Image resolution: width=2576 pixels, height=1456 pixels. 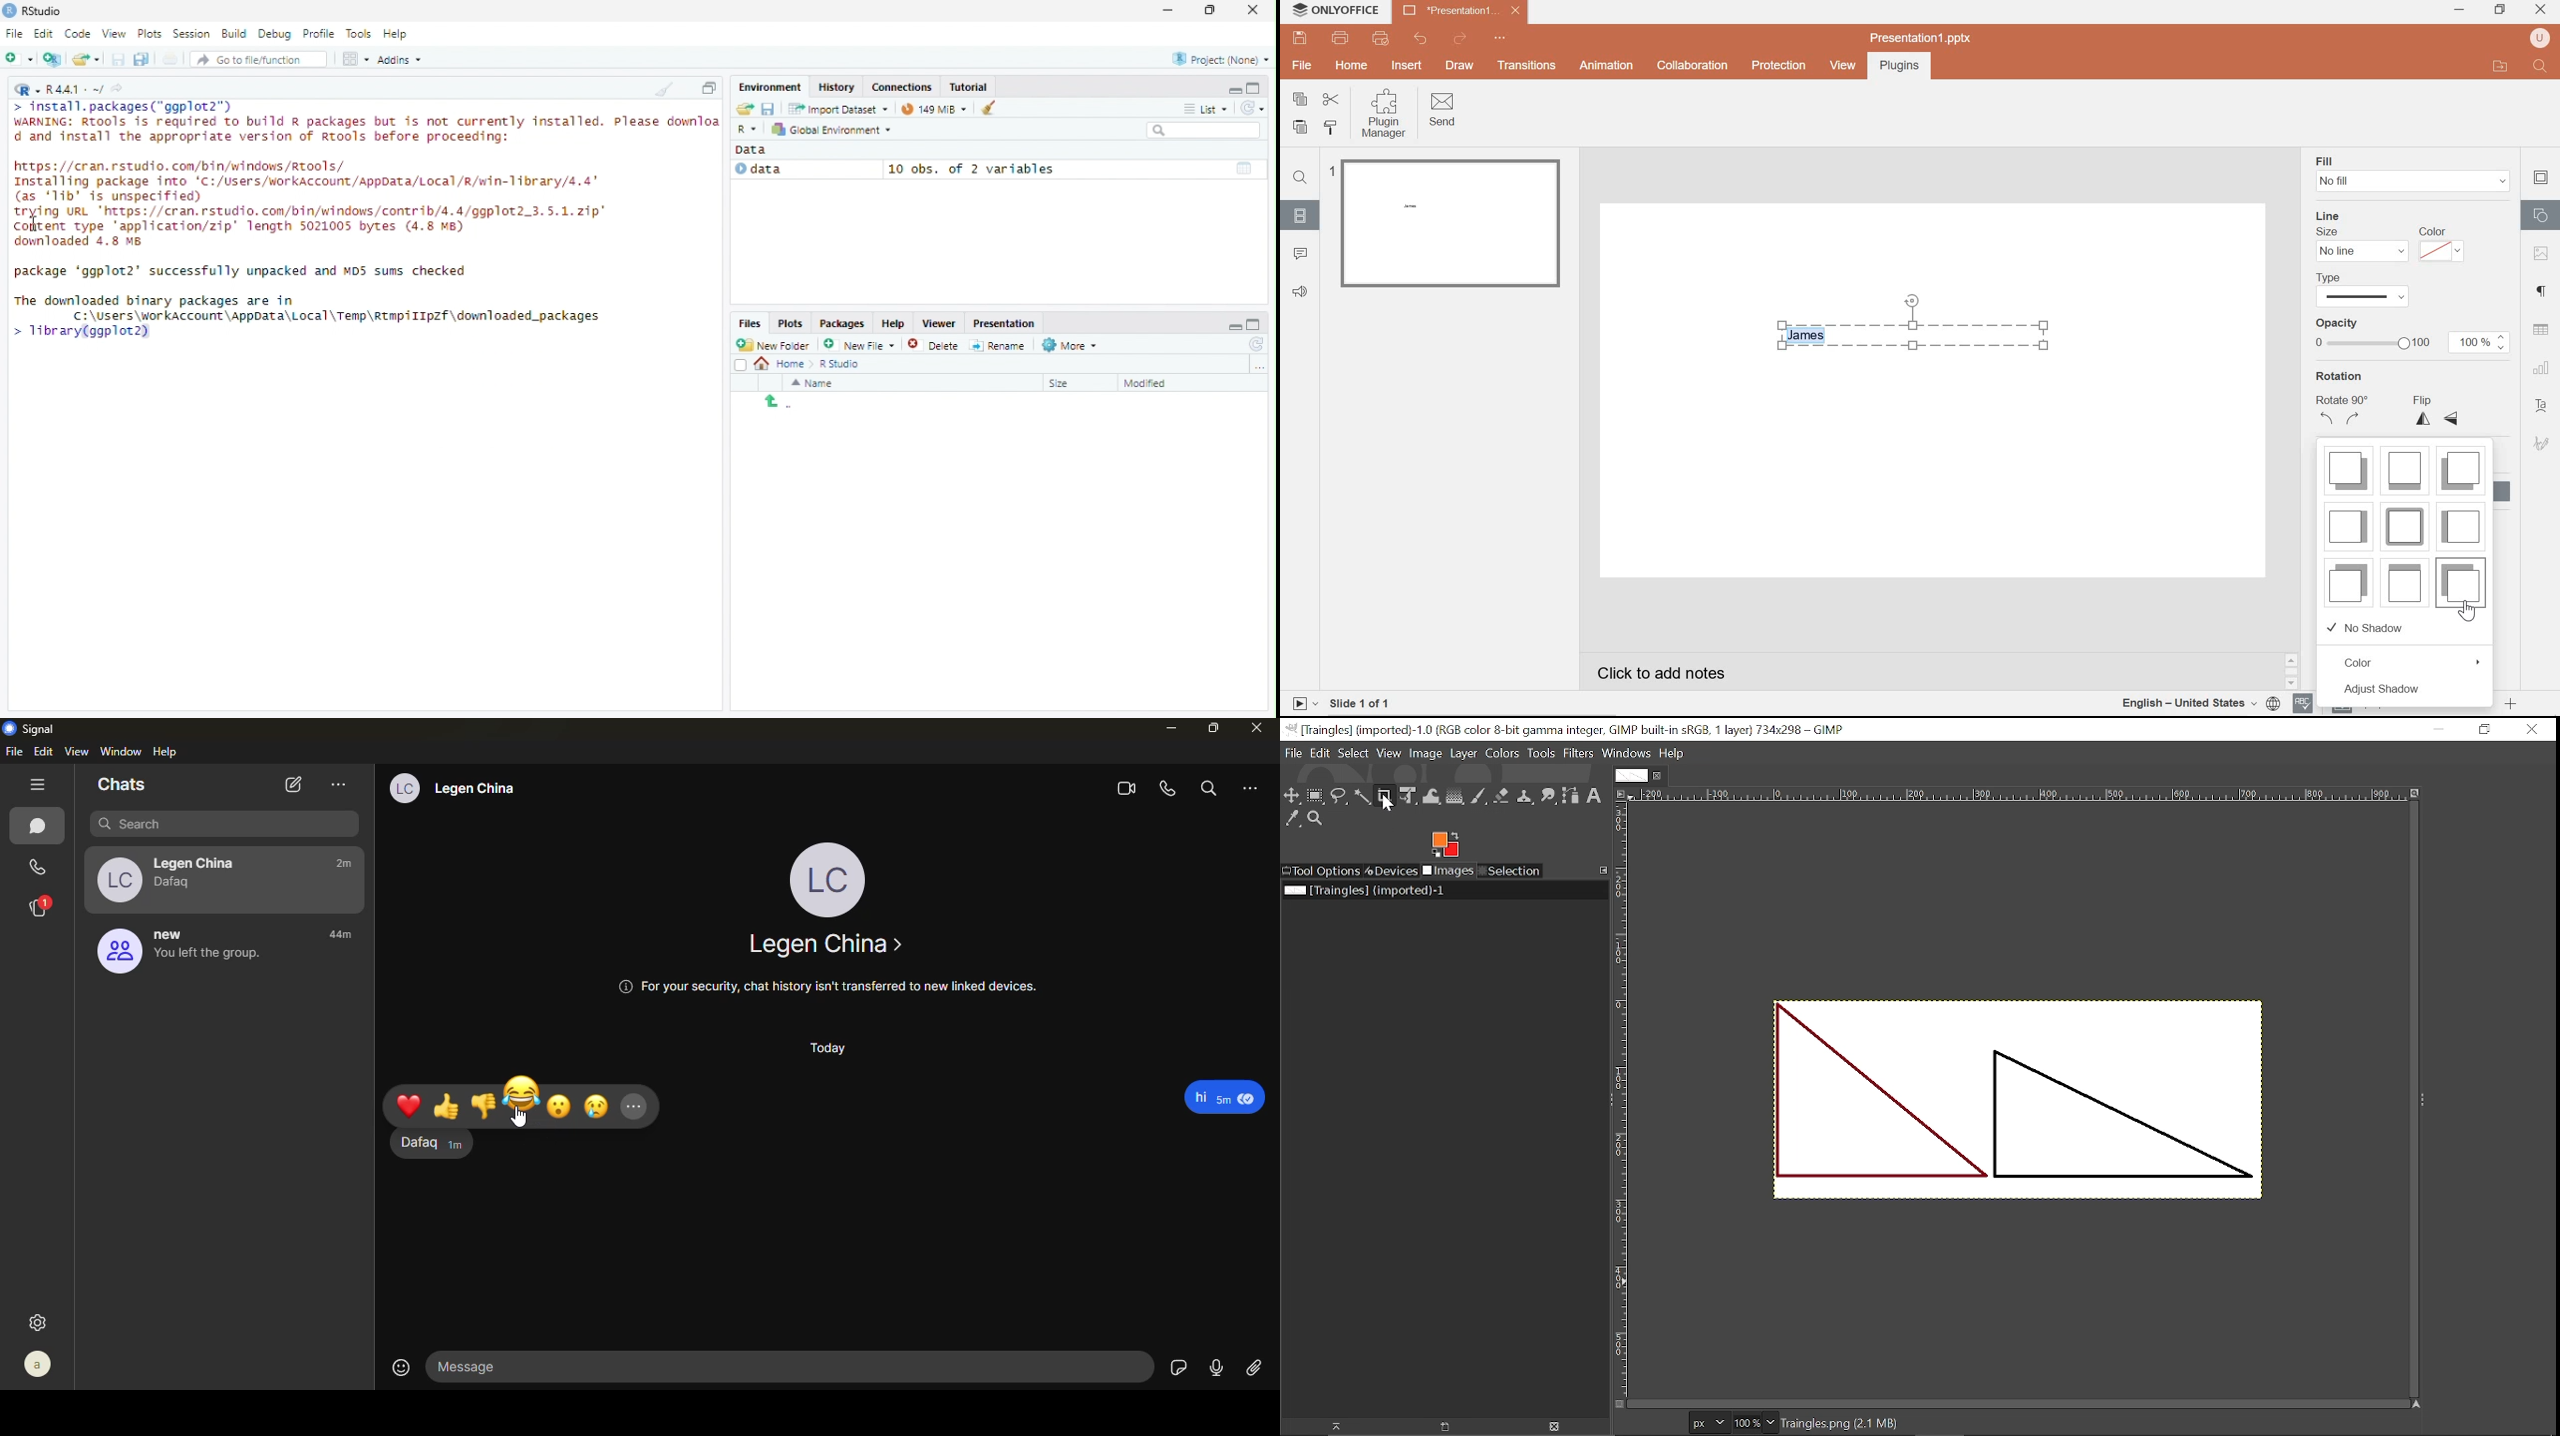 I want to click on Create a new file, so click(x=20, y=59).